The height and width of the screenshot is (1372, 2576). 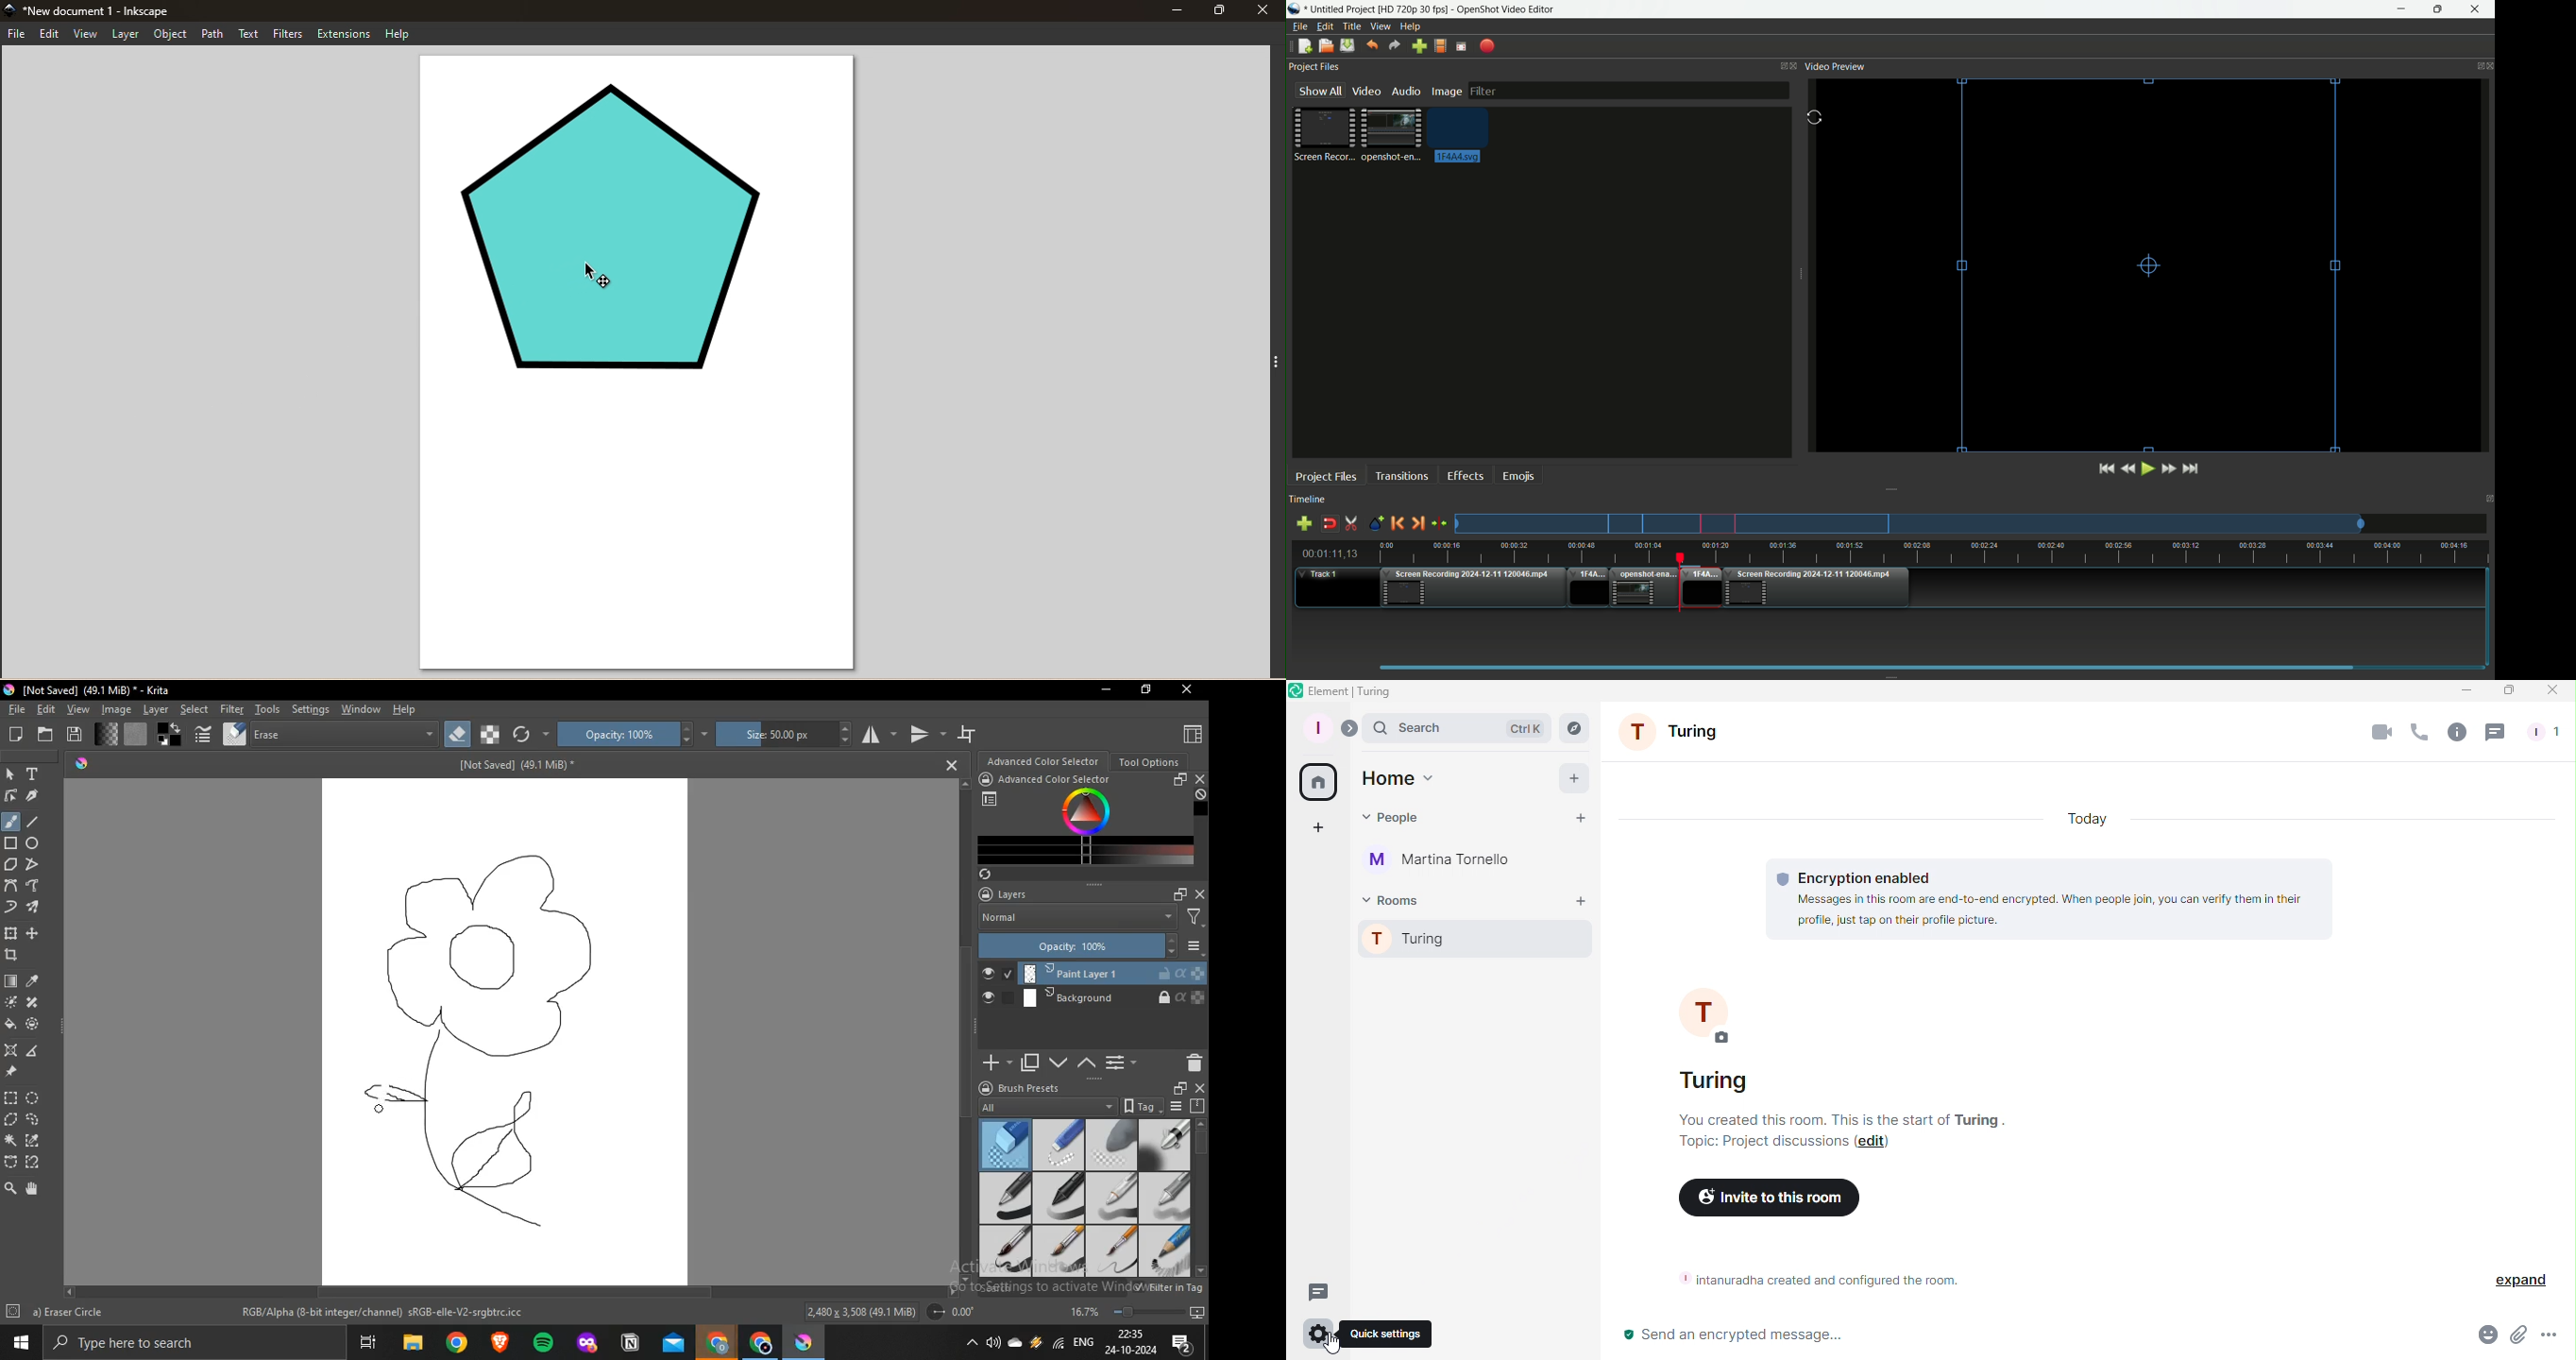 What do you see at coordinates (12, 954) in the screenshot?
I see `crop image` at bounding box center [12, 954].